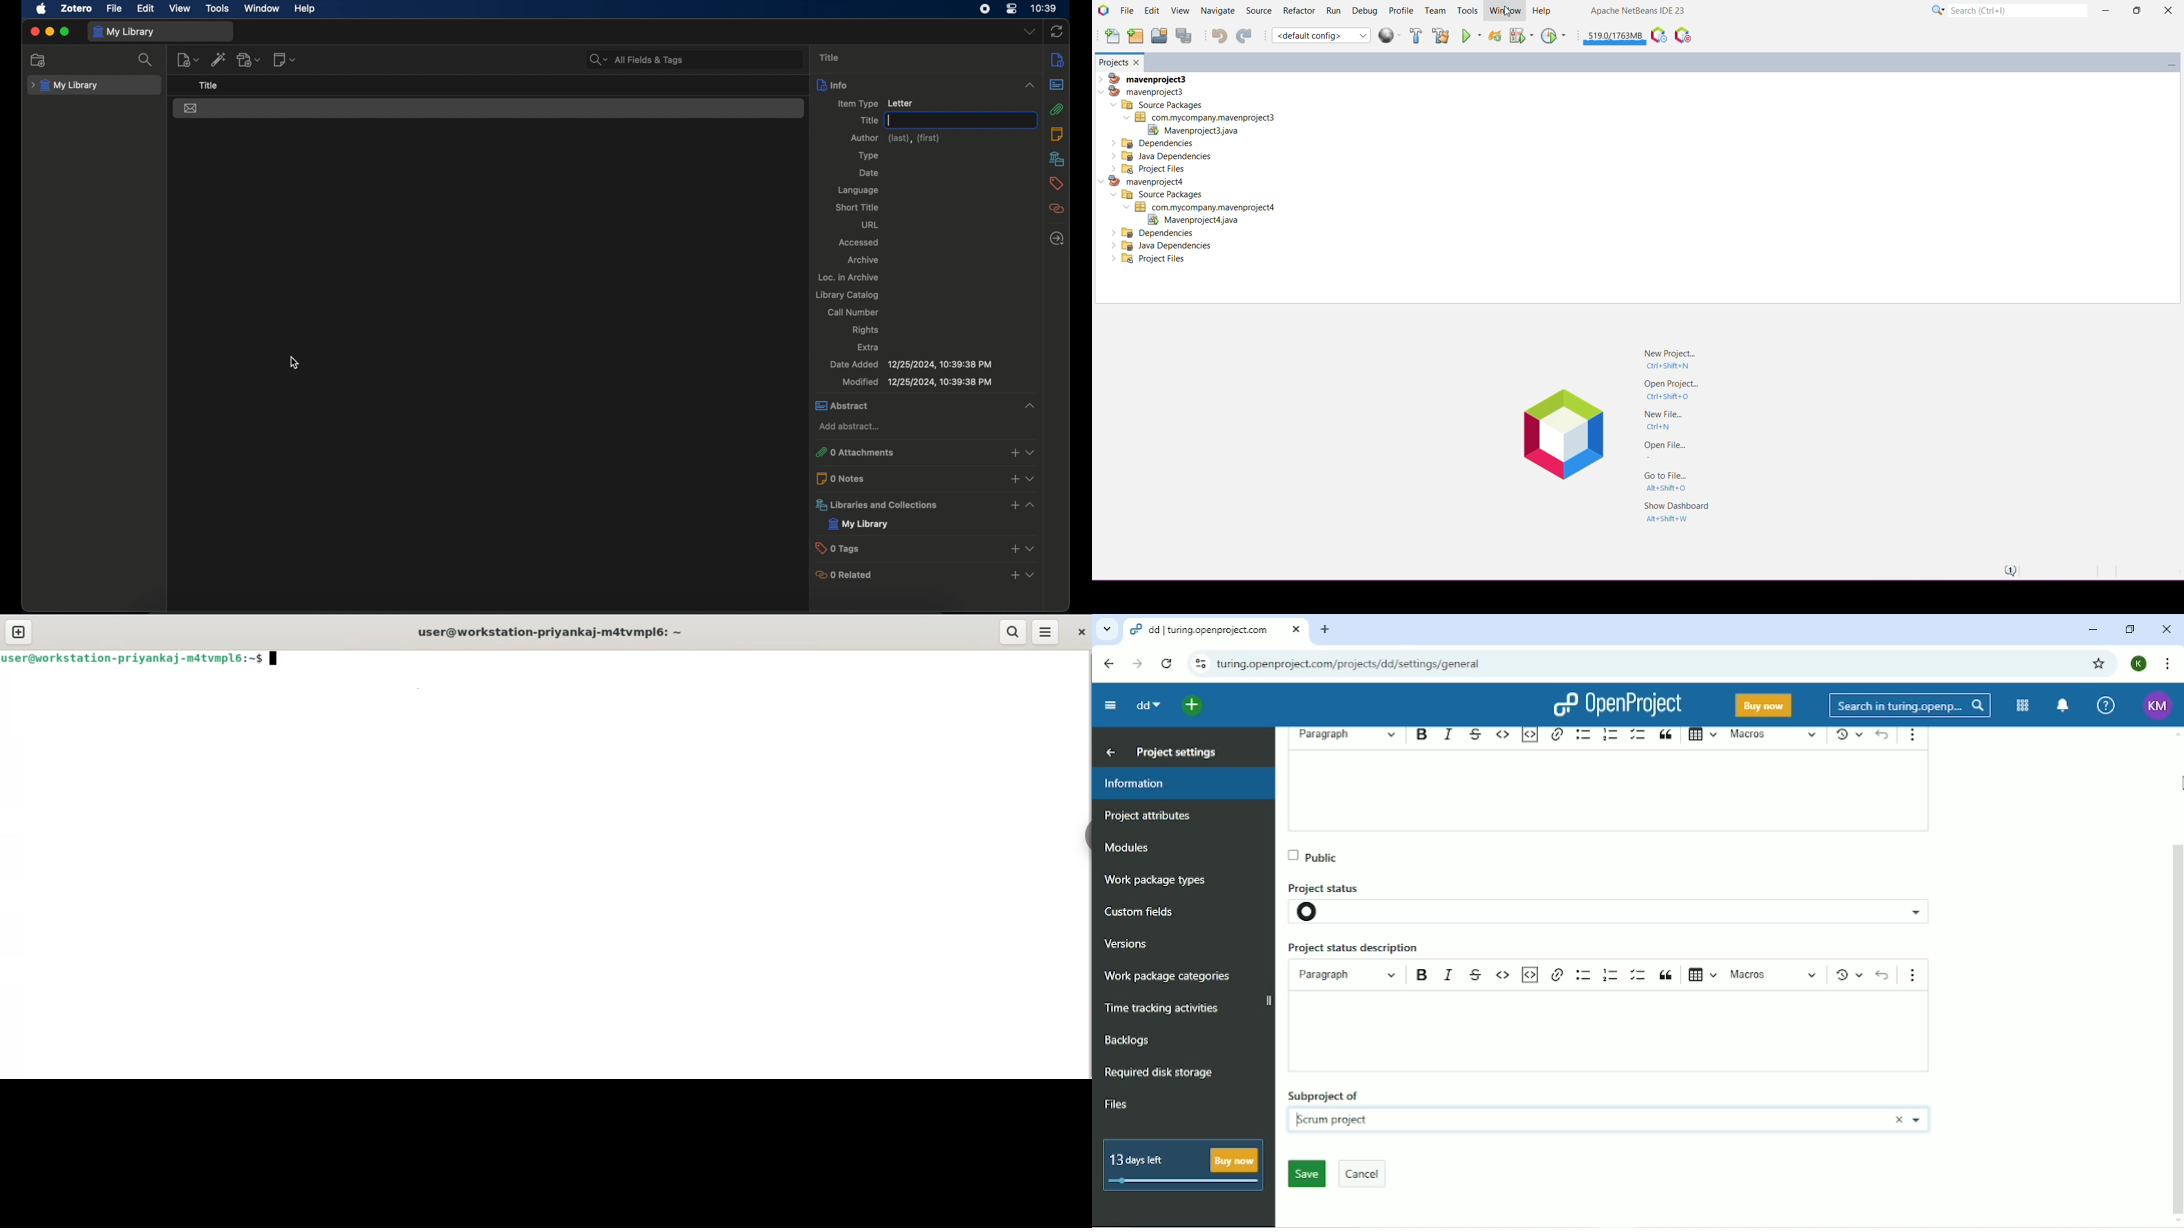 This screenshot has height=1232, width=2184. What do you see at coordinates (1034, 452) in the screenshot?
I see `view more` at bounding box center [1034, 452].